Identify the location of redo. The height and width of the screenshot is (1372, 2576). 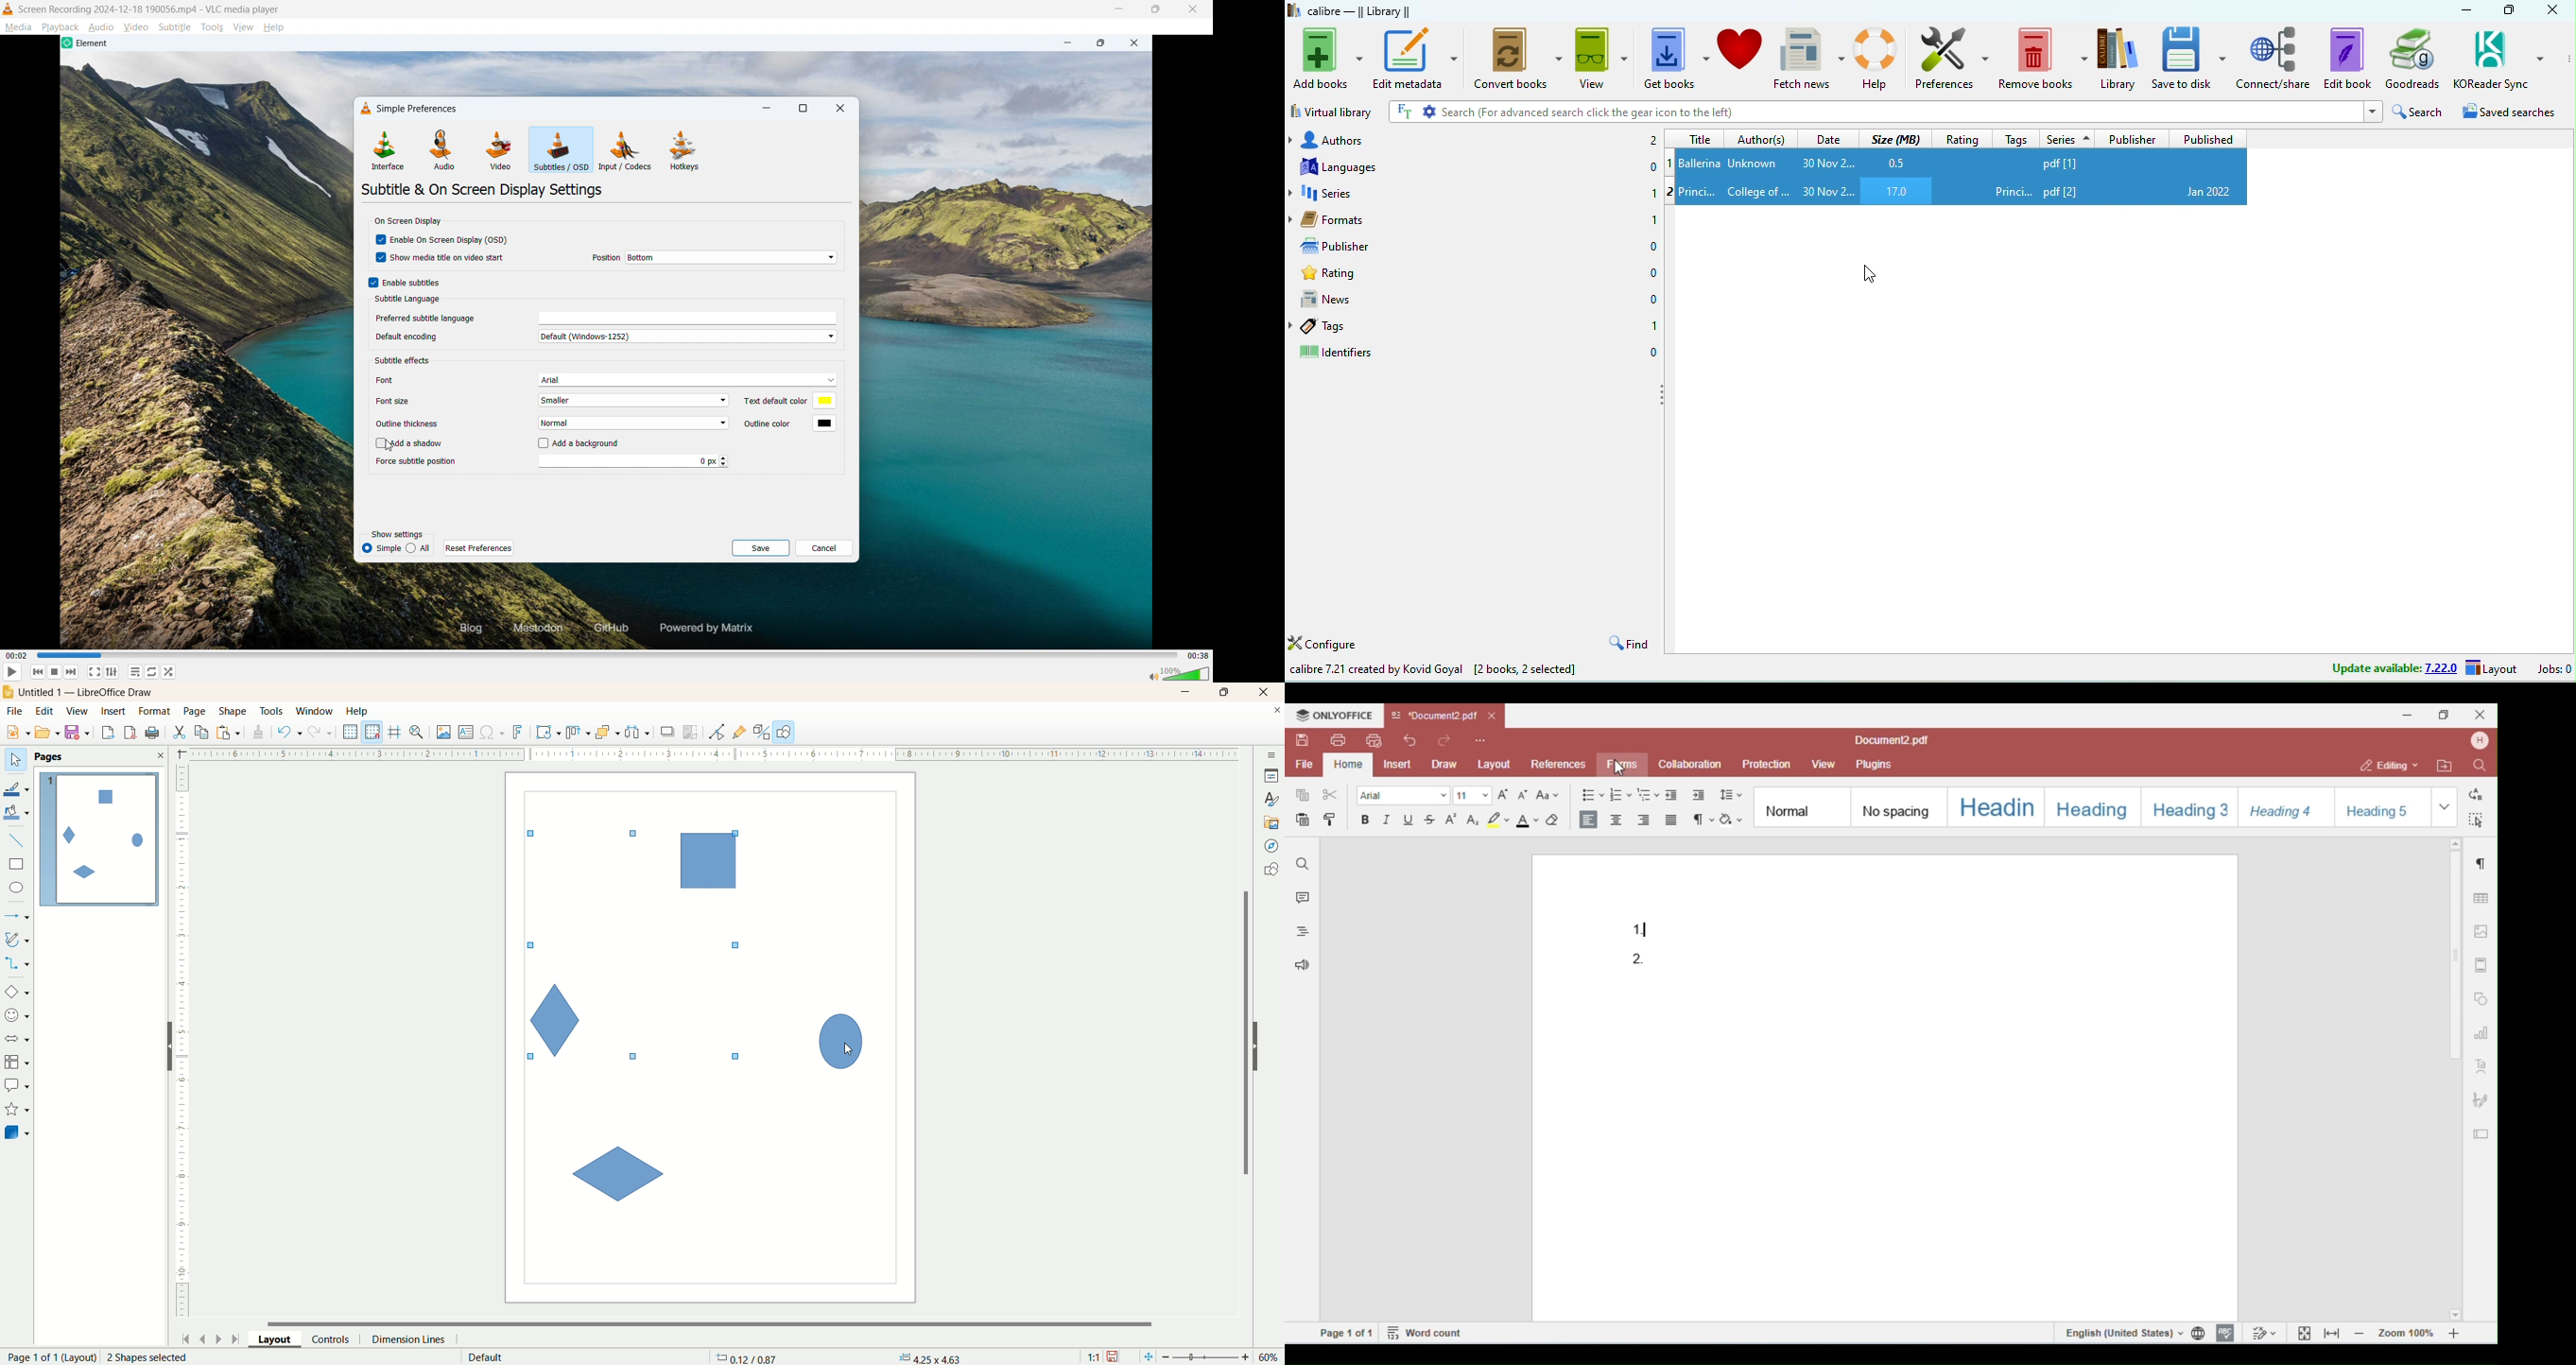
(323, 731).